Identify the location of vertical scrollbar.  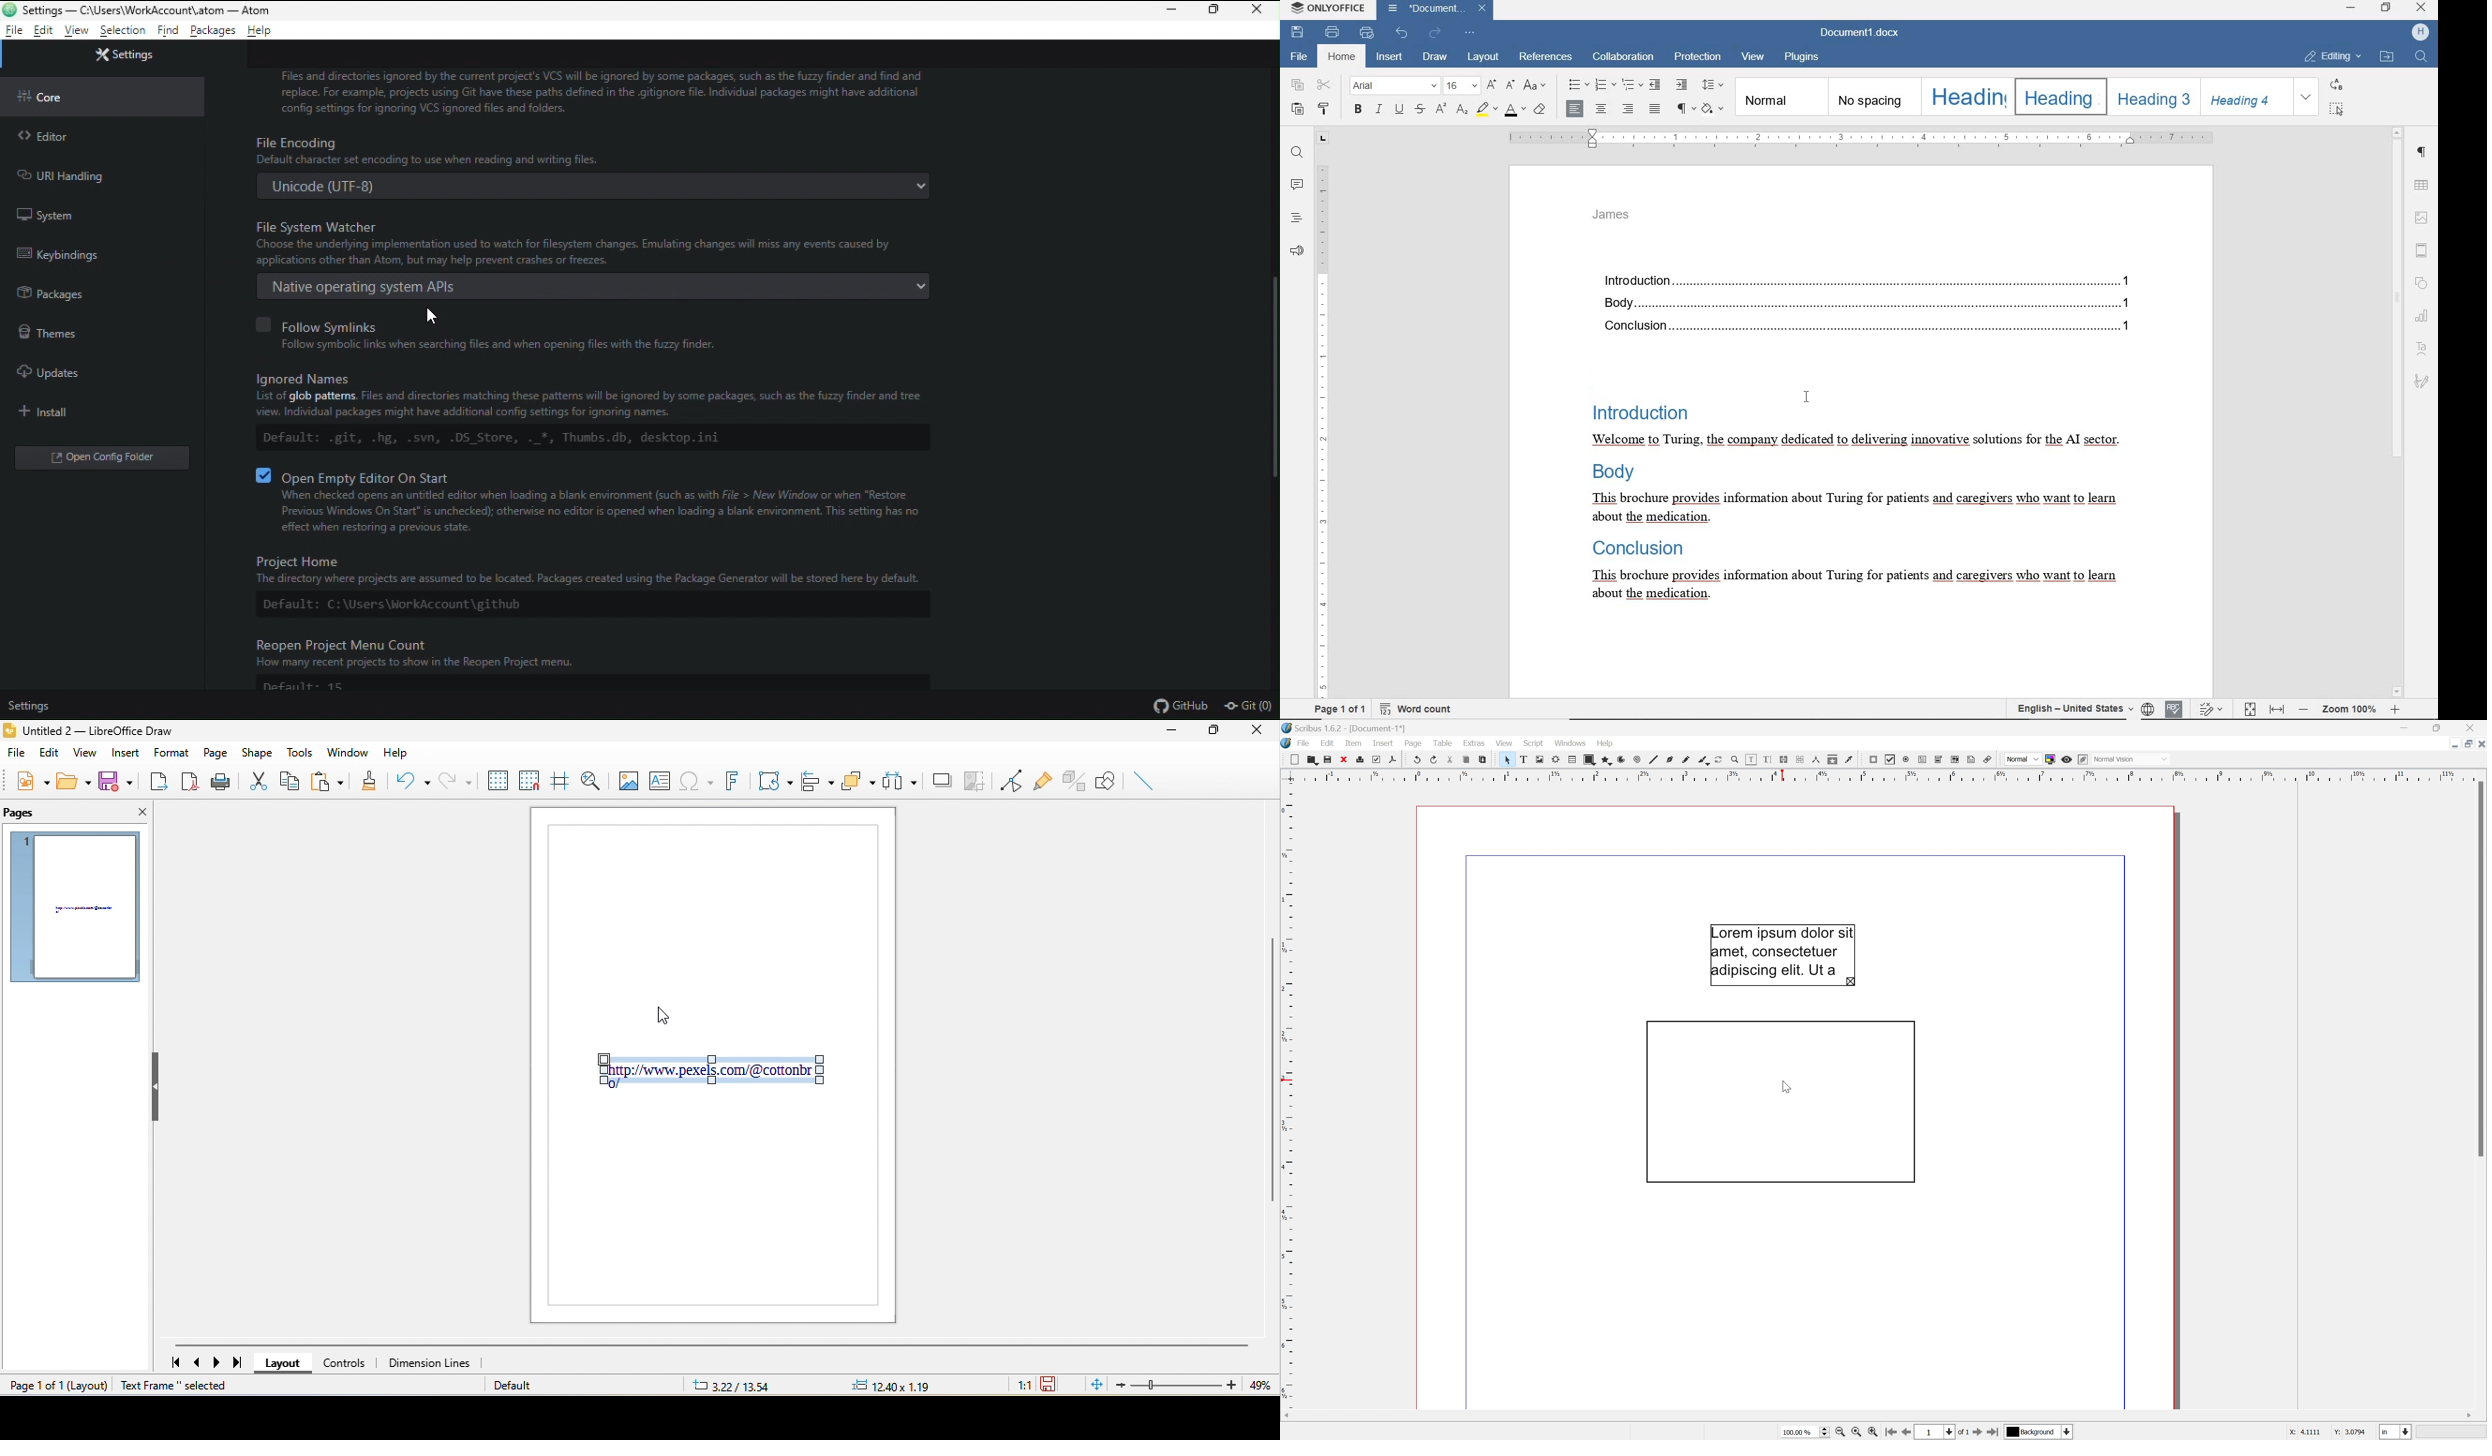
(1272, 1083).